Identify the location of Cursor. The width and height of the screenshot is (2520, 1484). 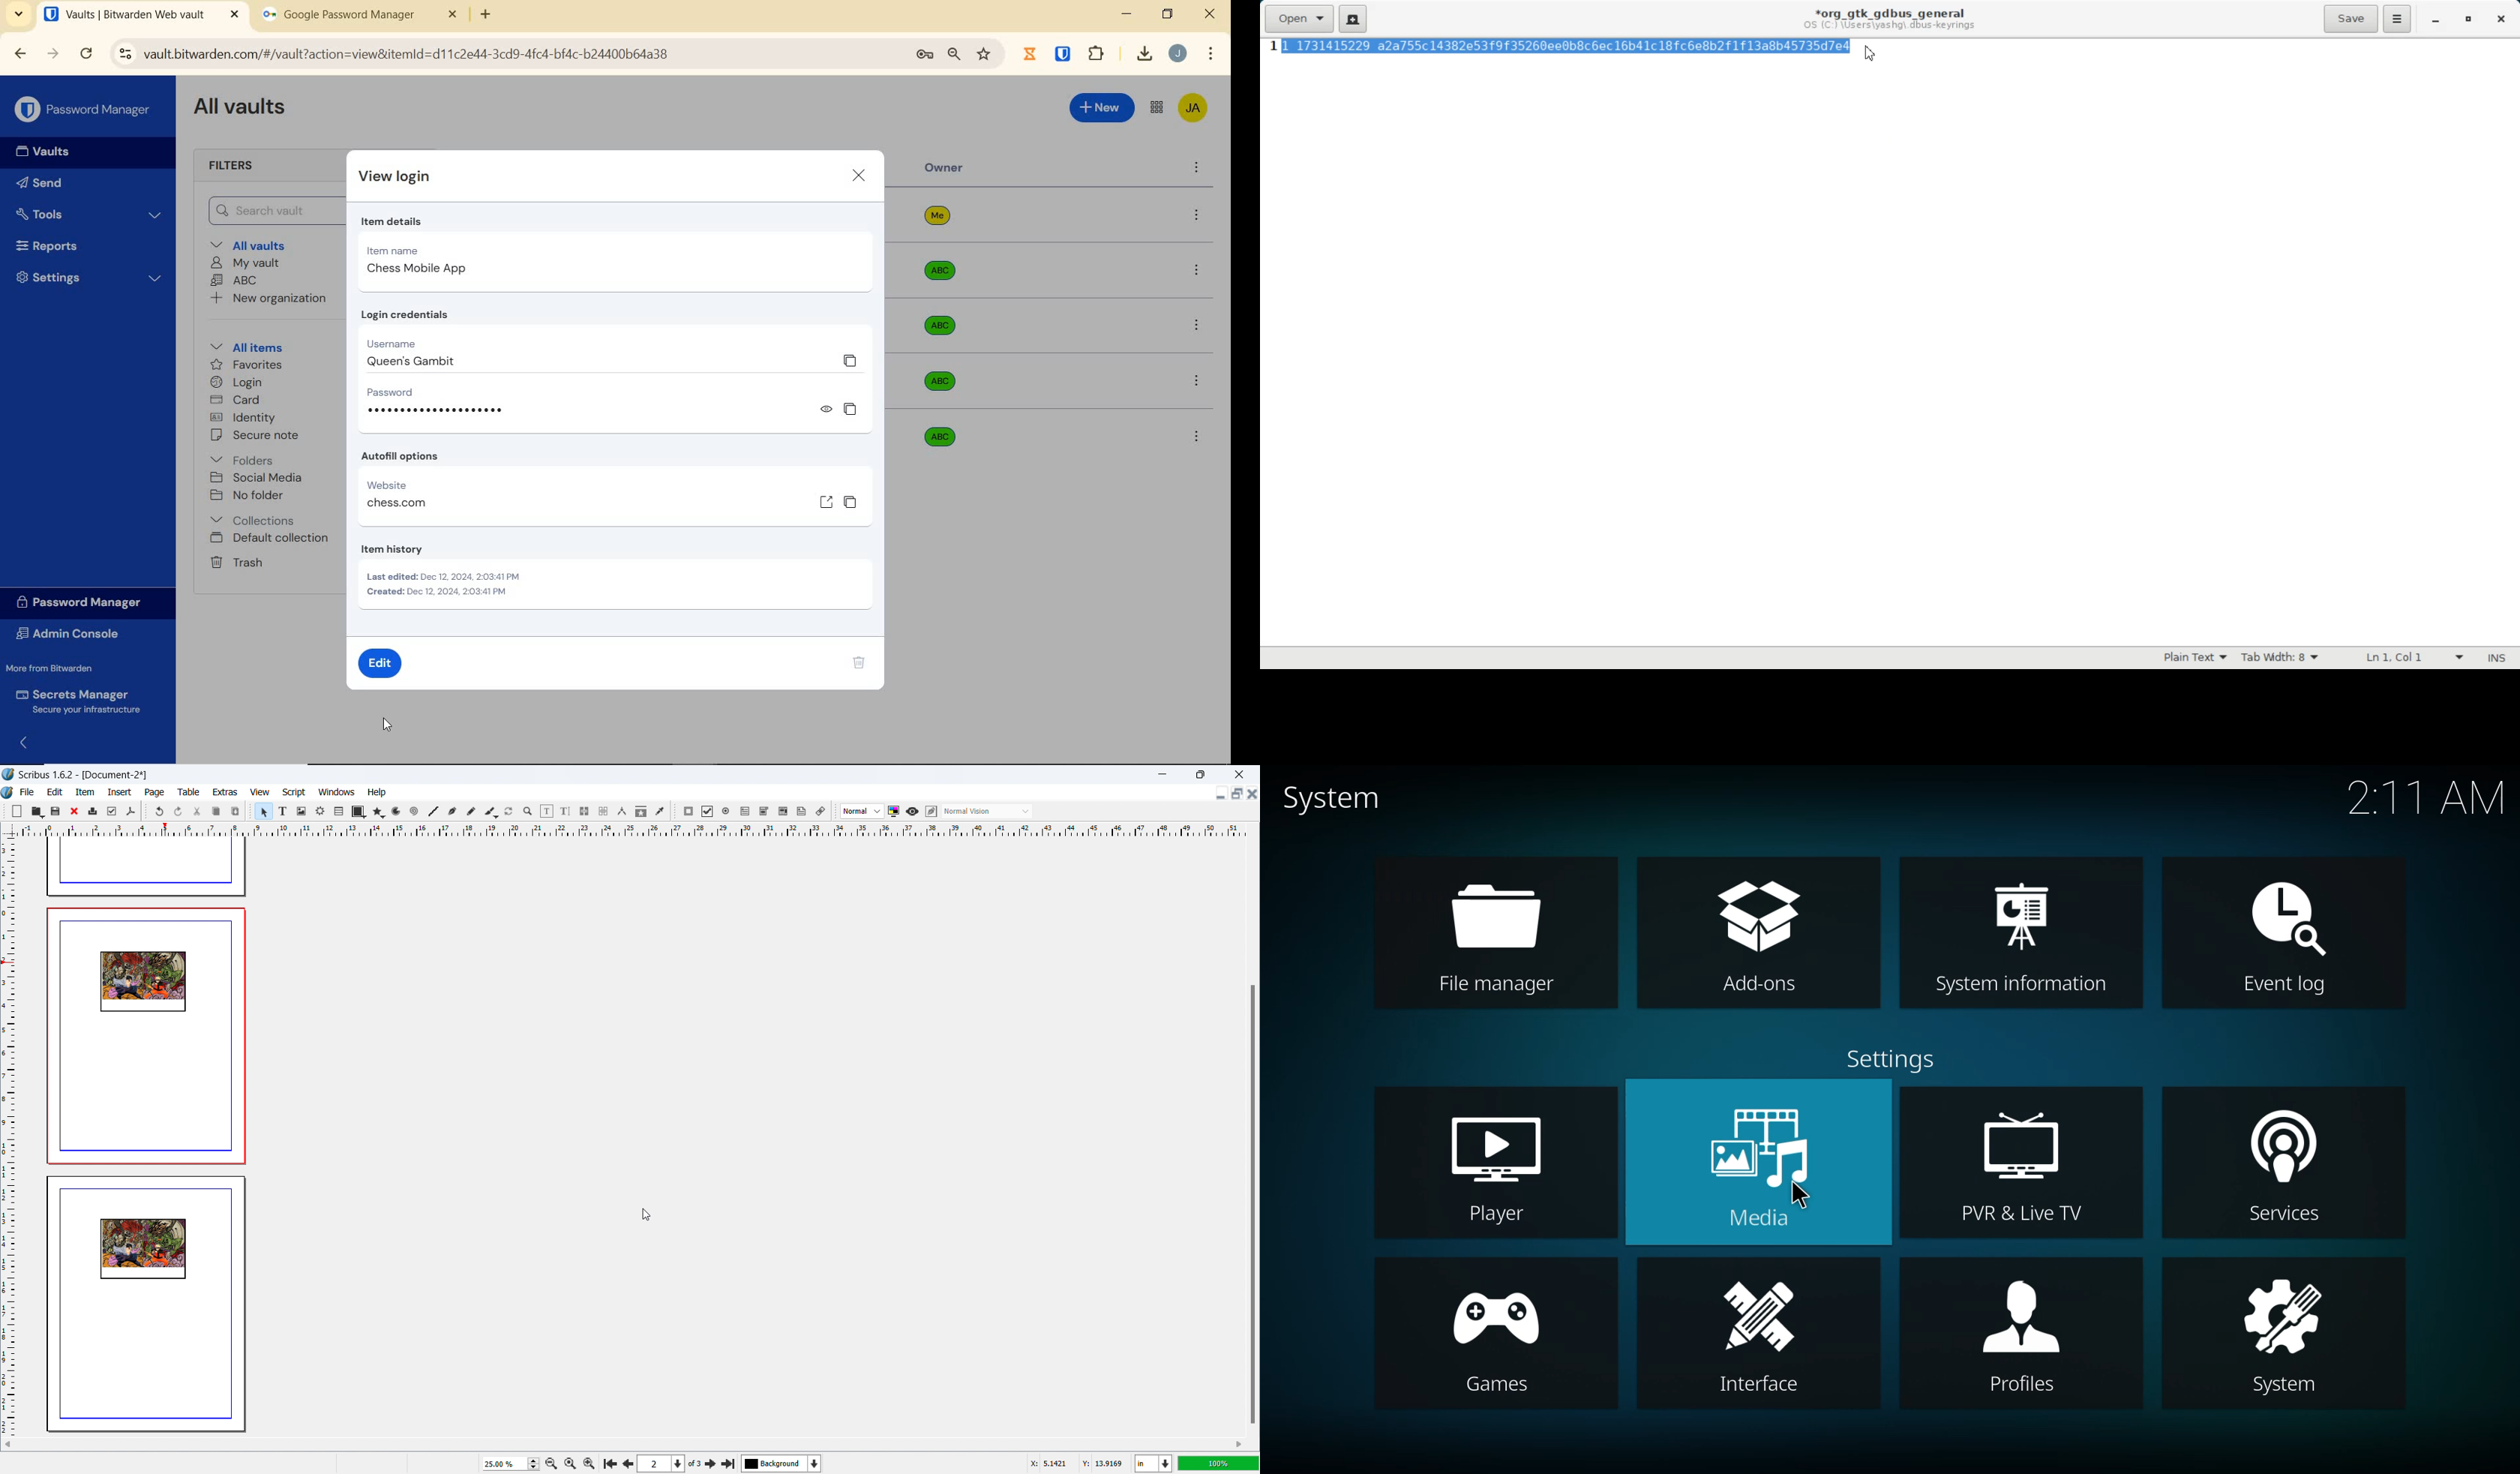
(1872, 53).